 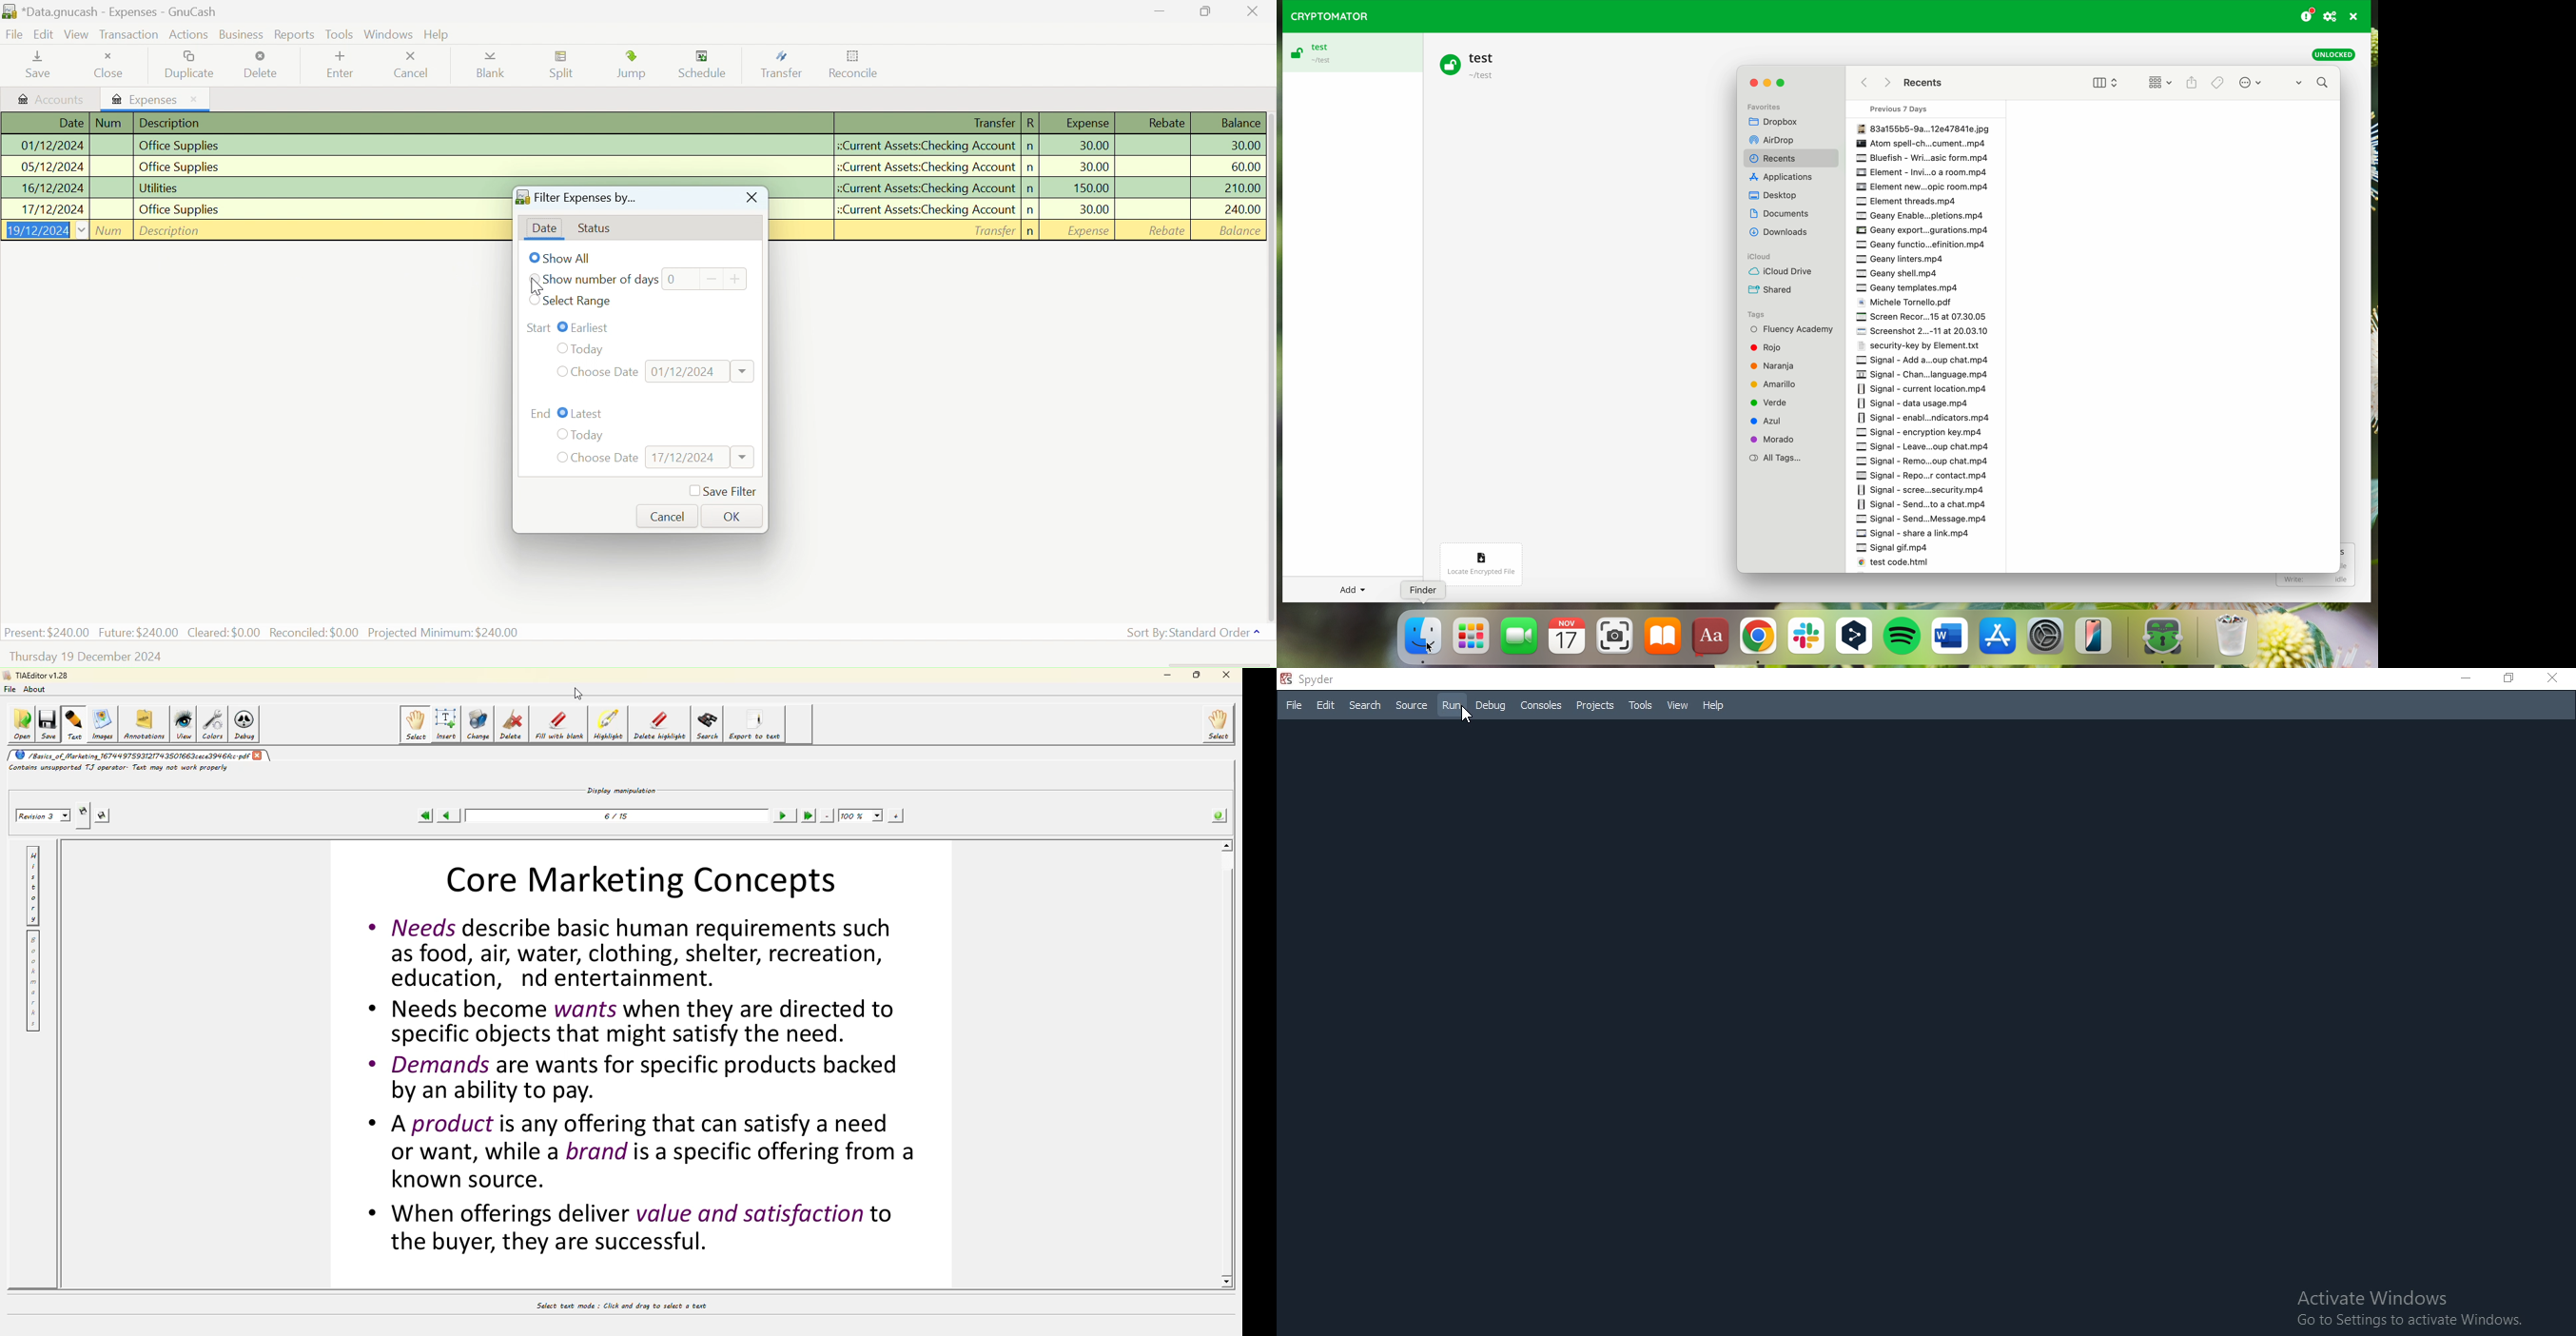 I want to click on Source, so click(x=1411, y=704).